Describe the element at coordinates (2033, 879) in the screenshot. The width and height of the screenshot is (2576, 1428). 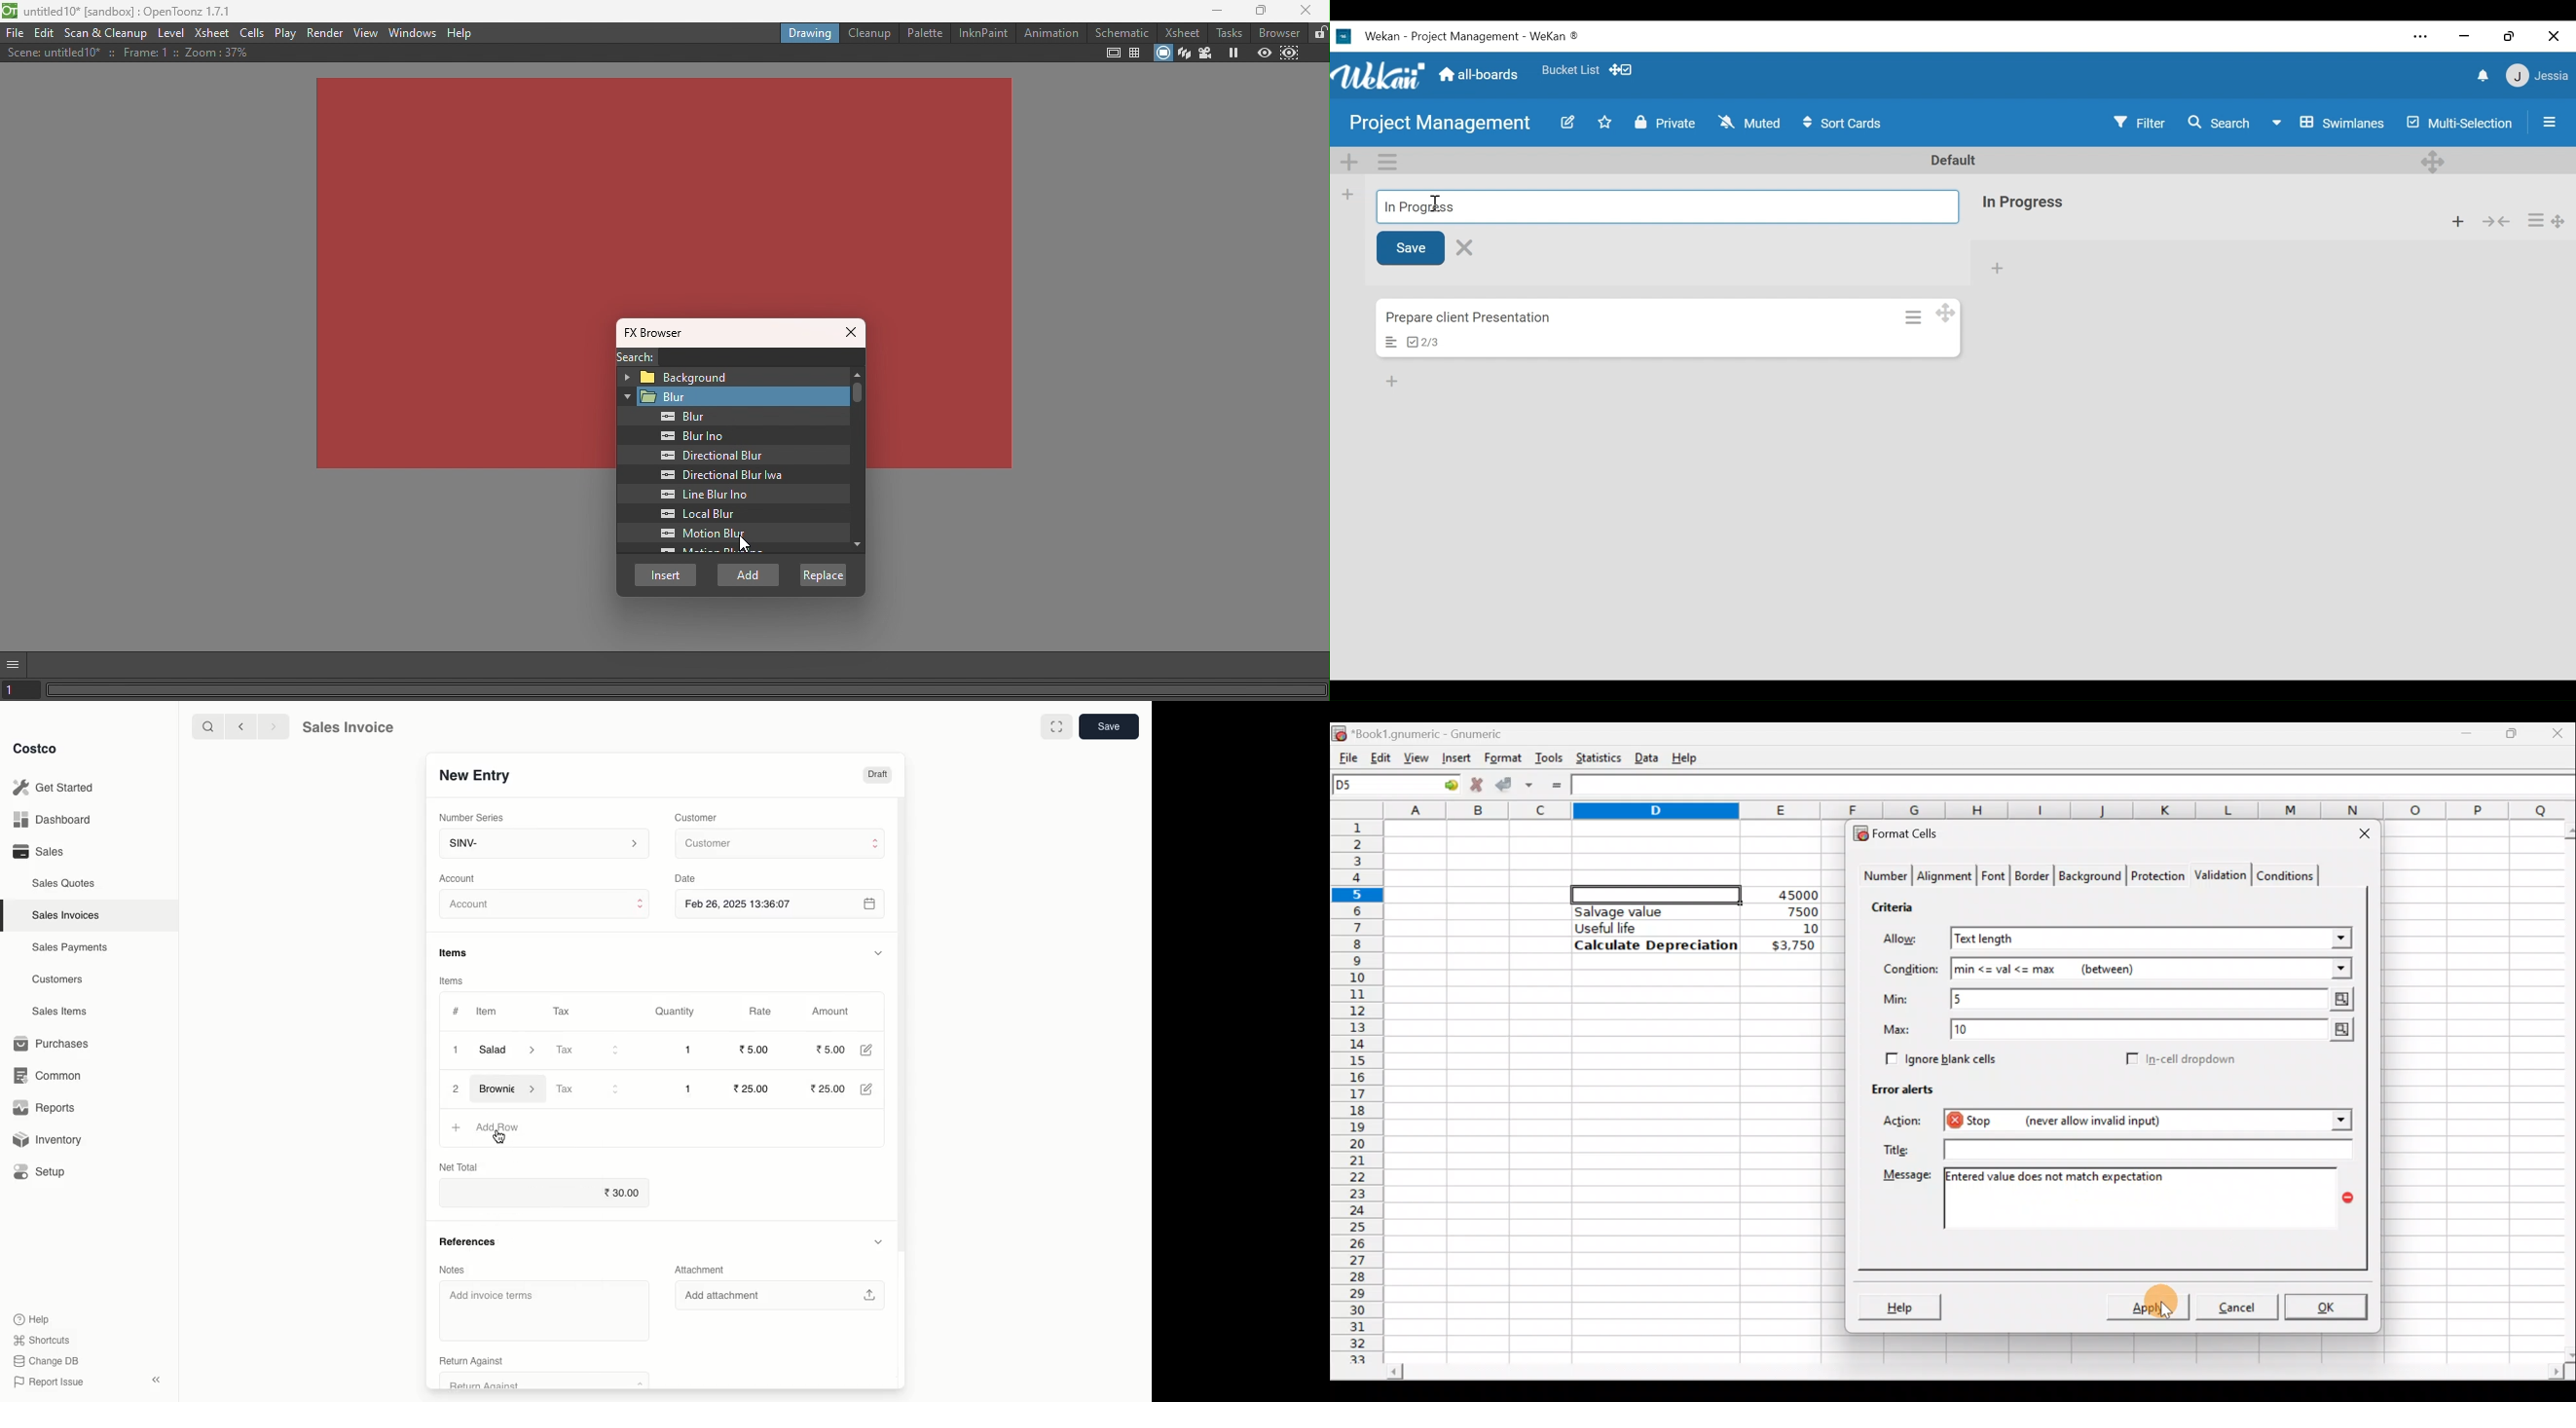
I see `Border` at that location.